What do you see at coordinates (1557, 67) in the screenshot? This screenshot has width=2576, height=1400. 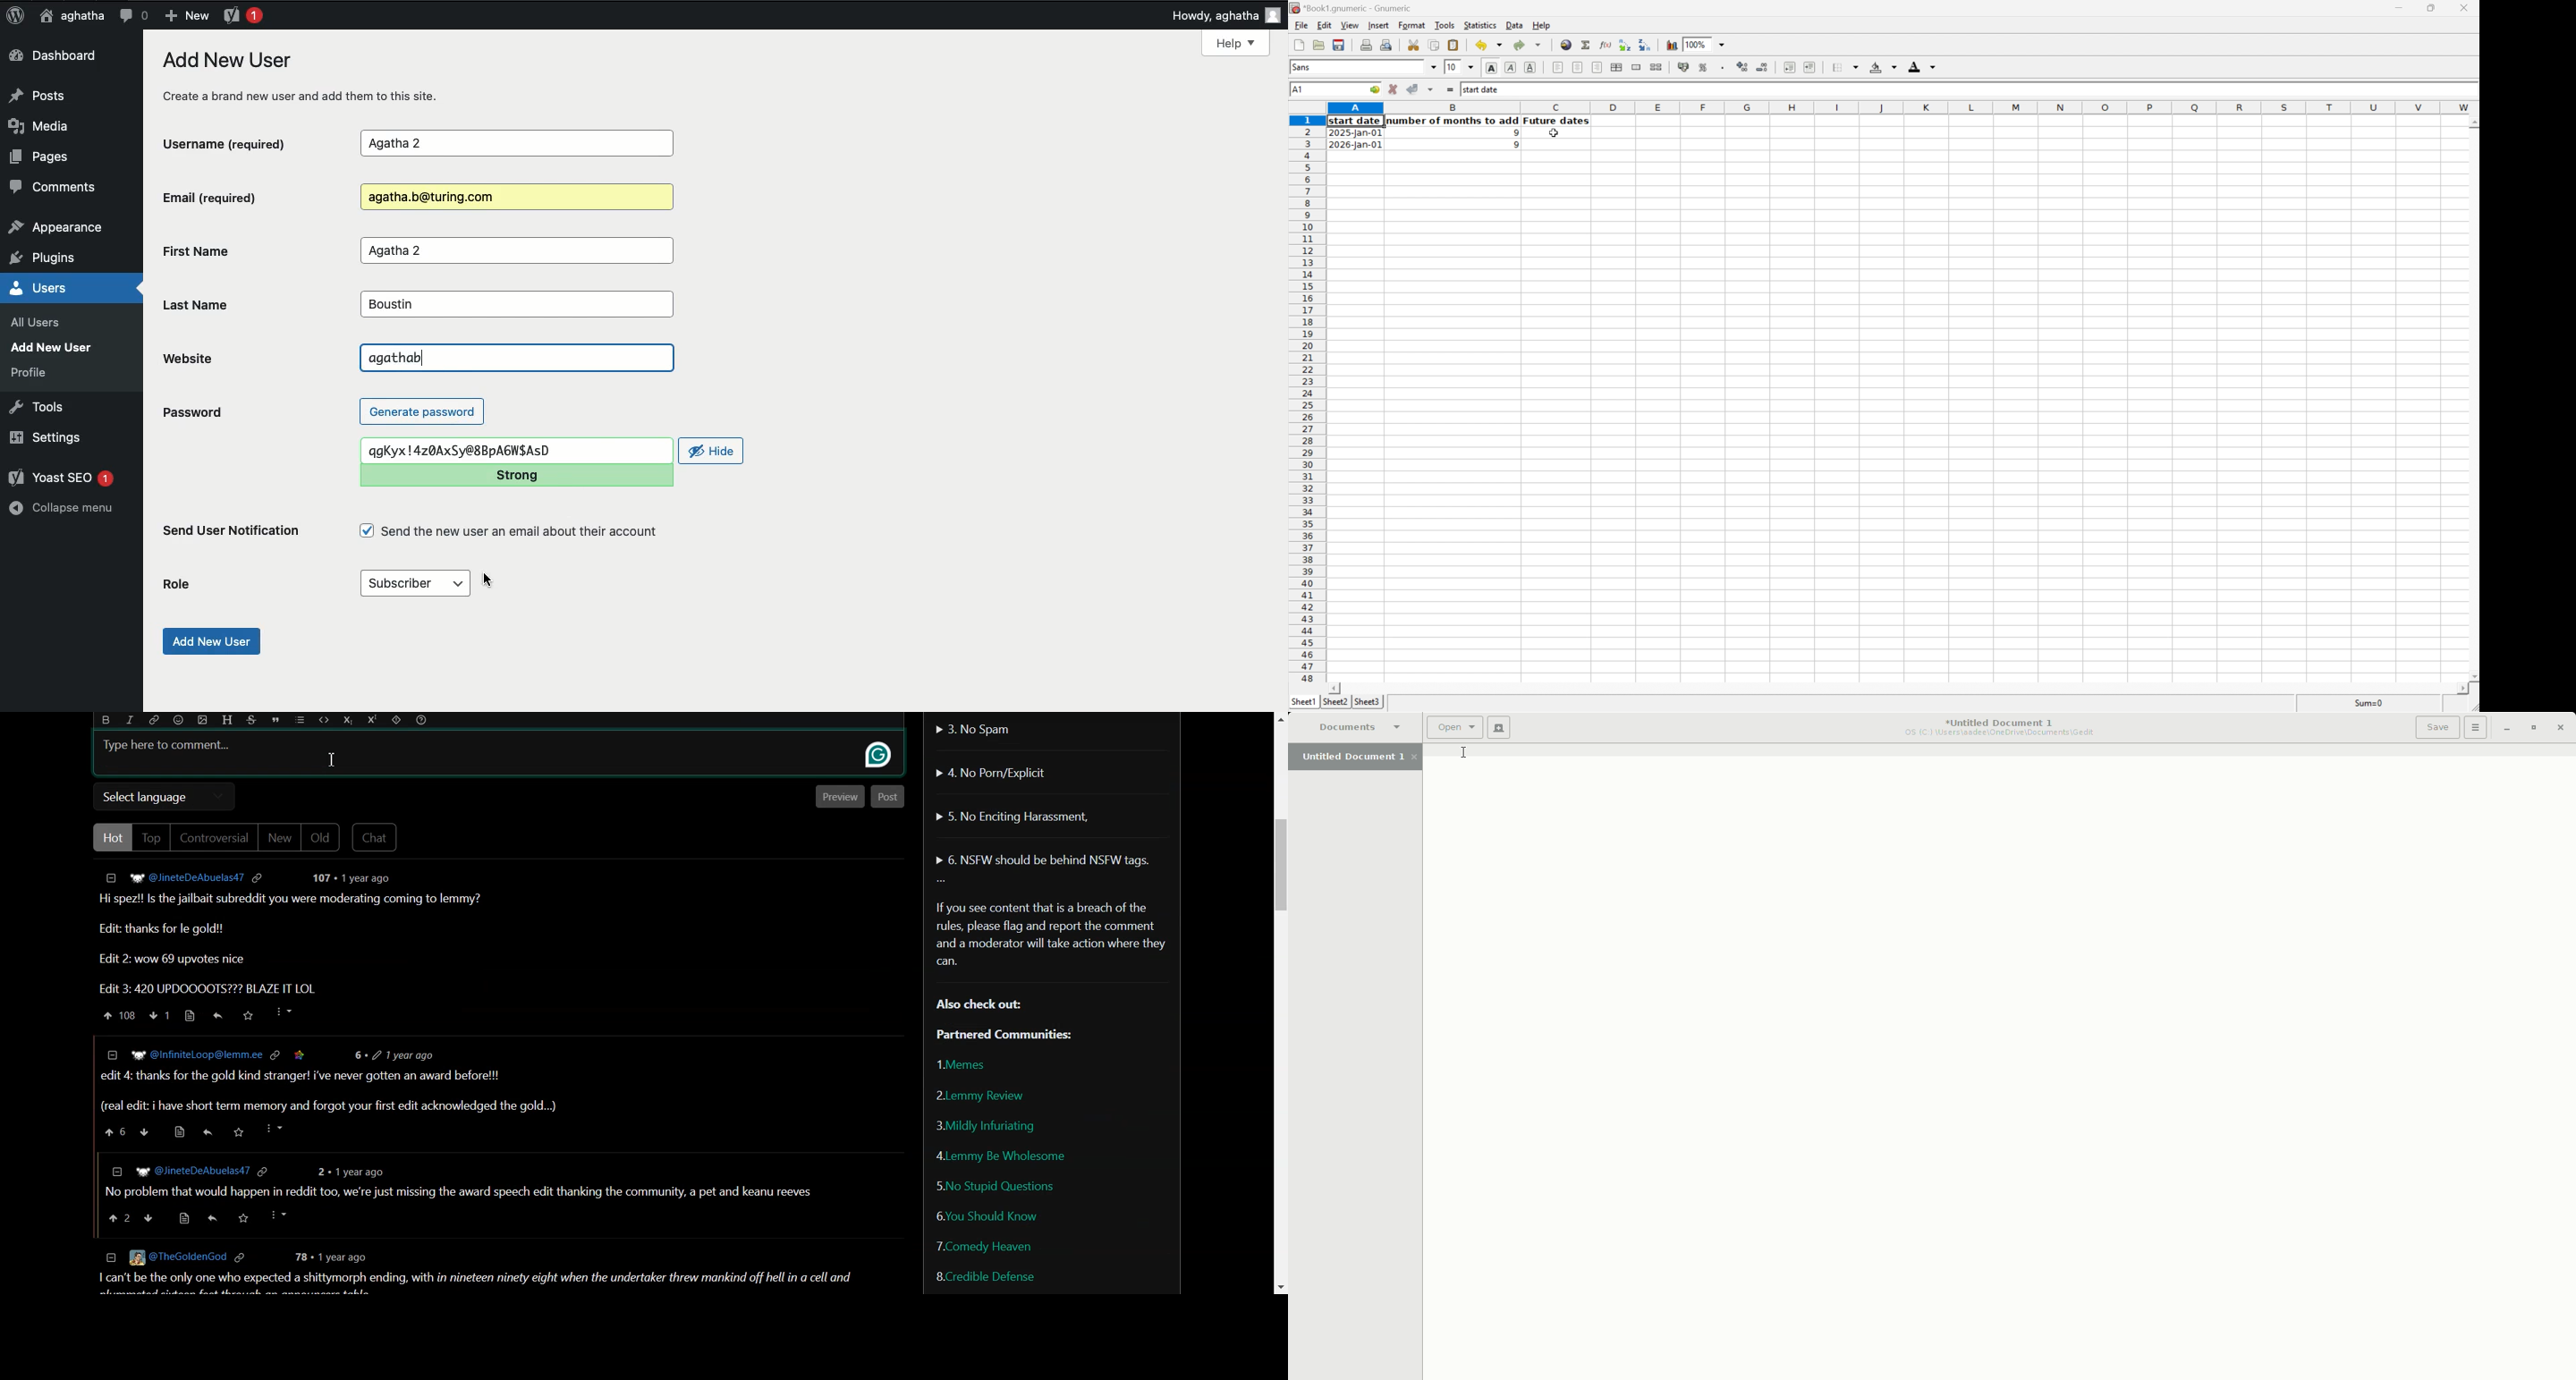 I see `Align Left` at bounding box center [1557, 67].